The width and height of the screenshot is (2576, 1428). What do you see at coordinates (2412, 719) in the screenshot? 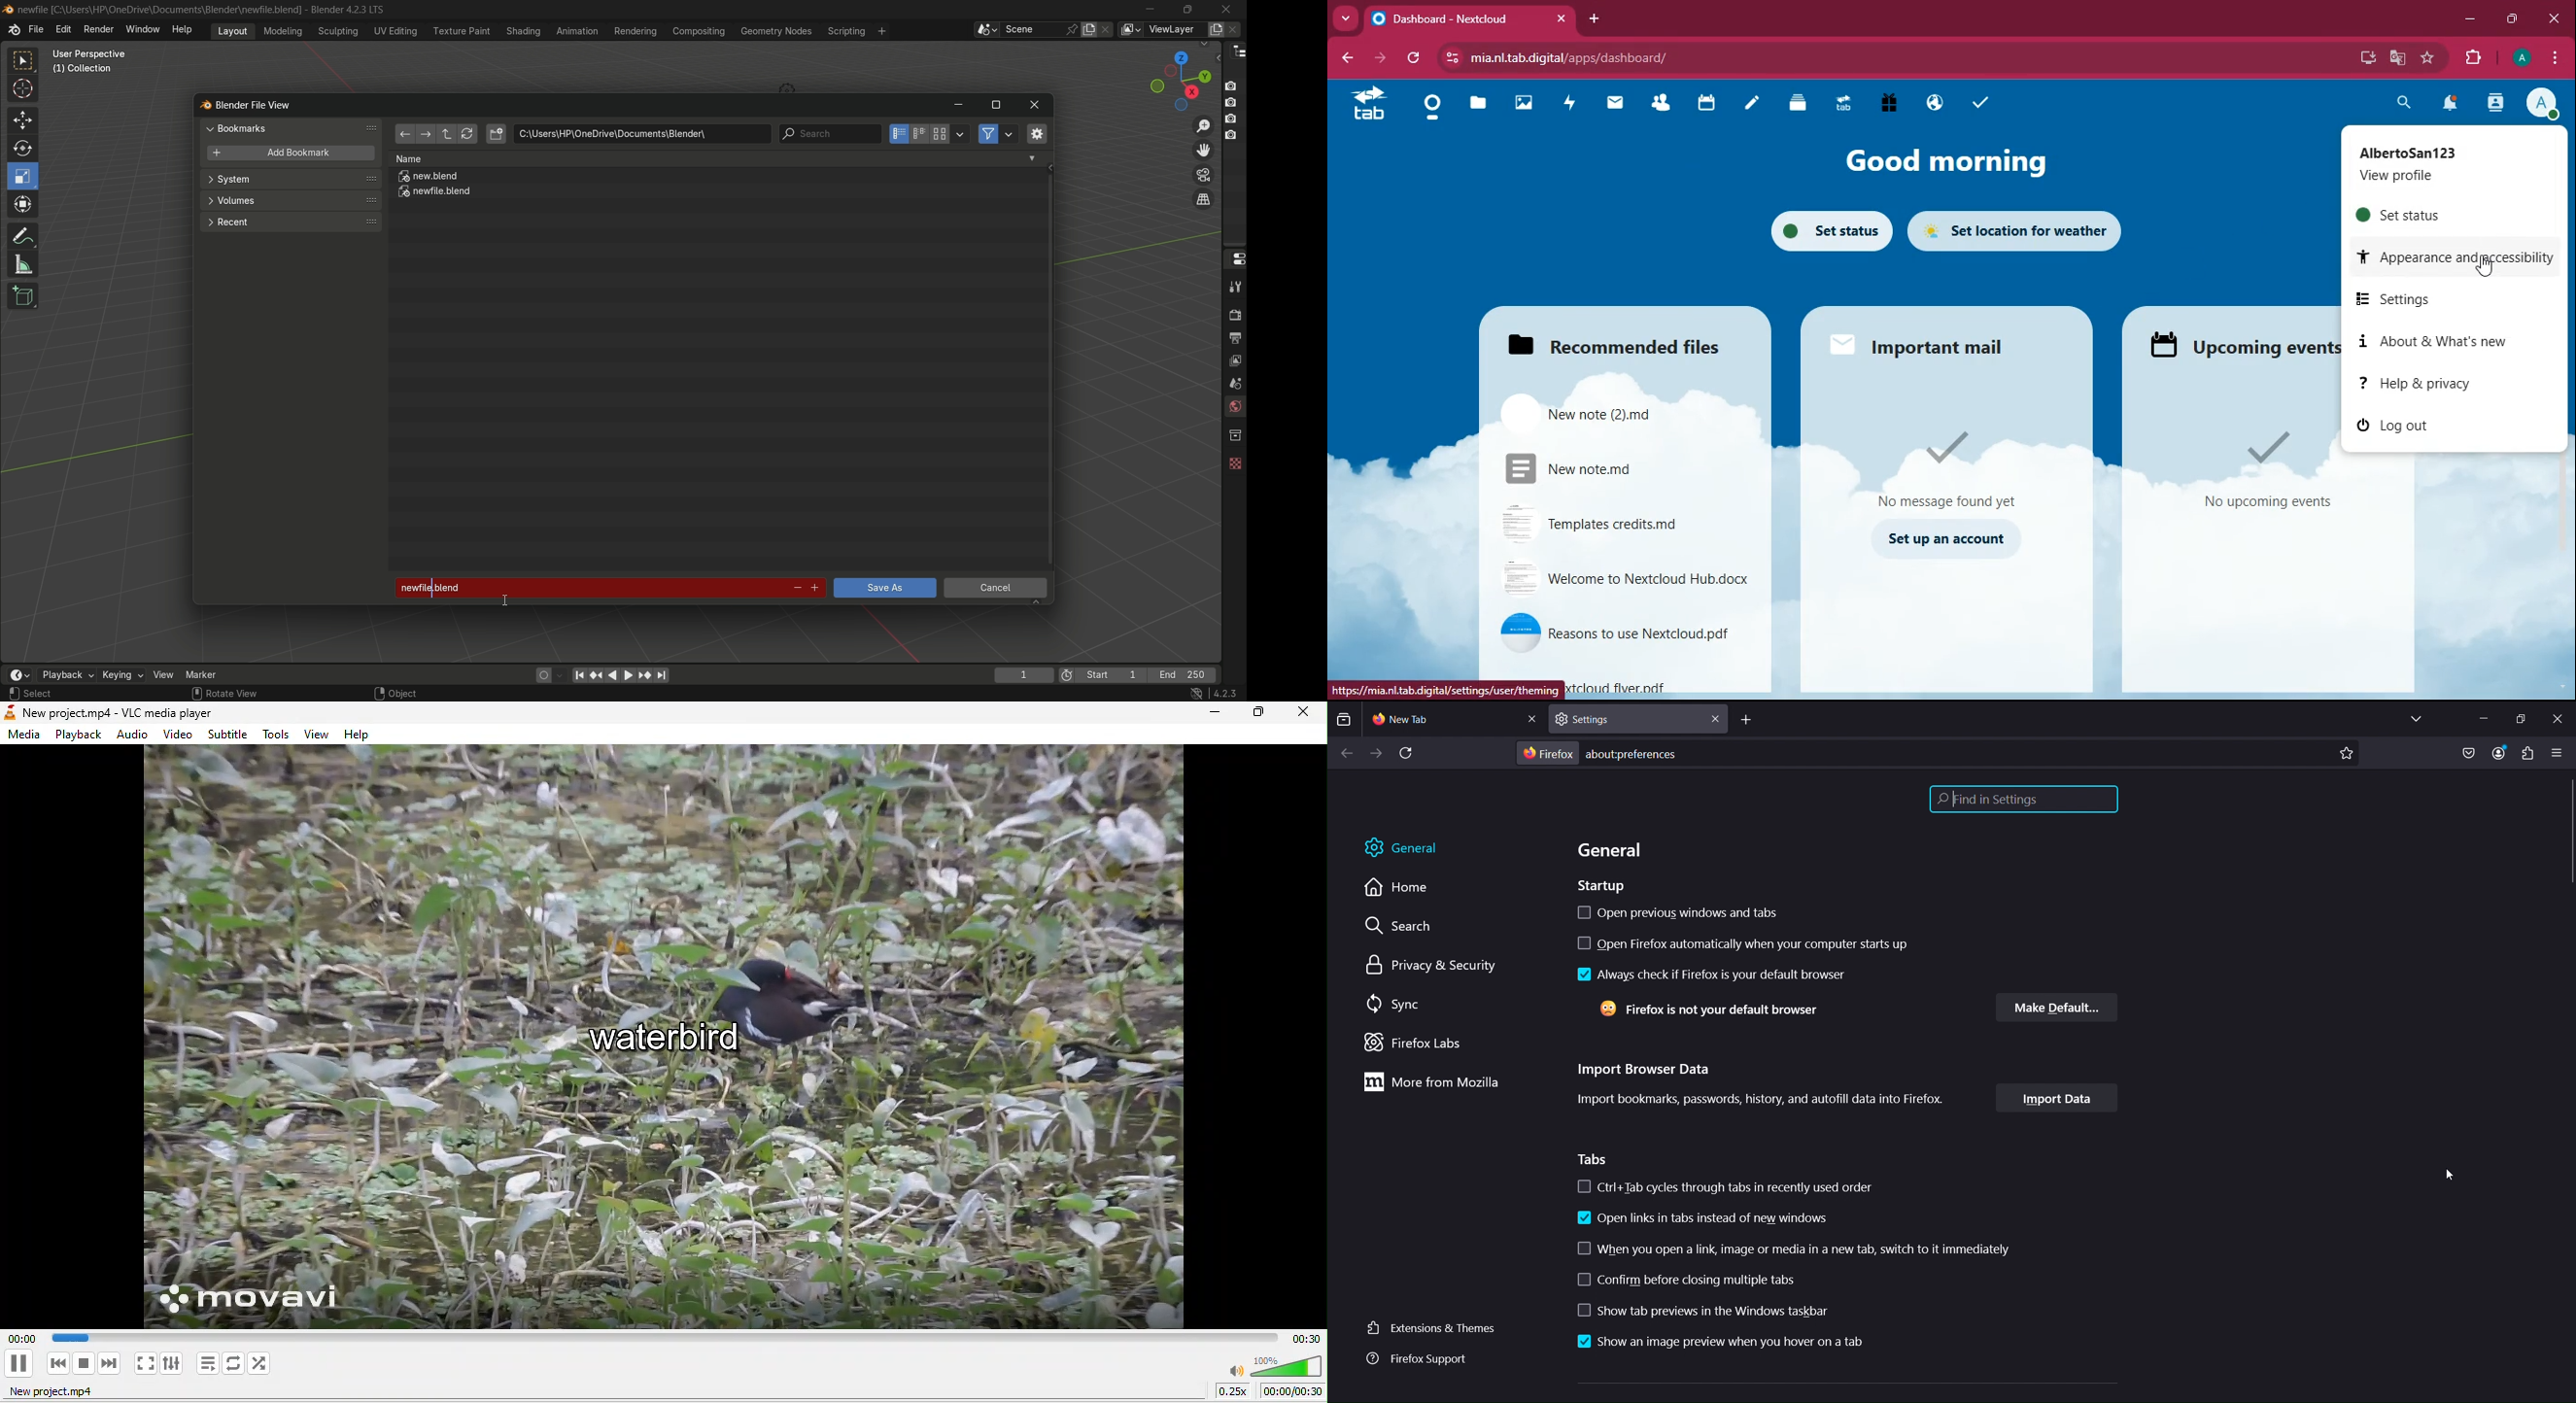
I see `List all tabs` at bounding box center [2412, 719].